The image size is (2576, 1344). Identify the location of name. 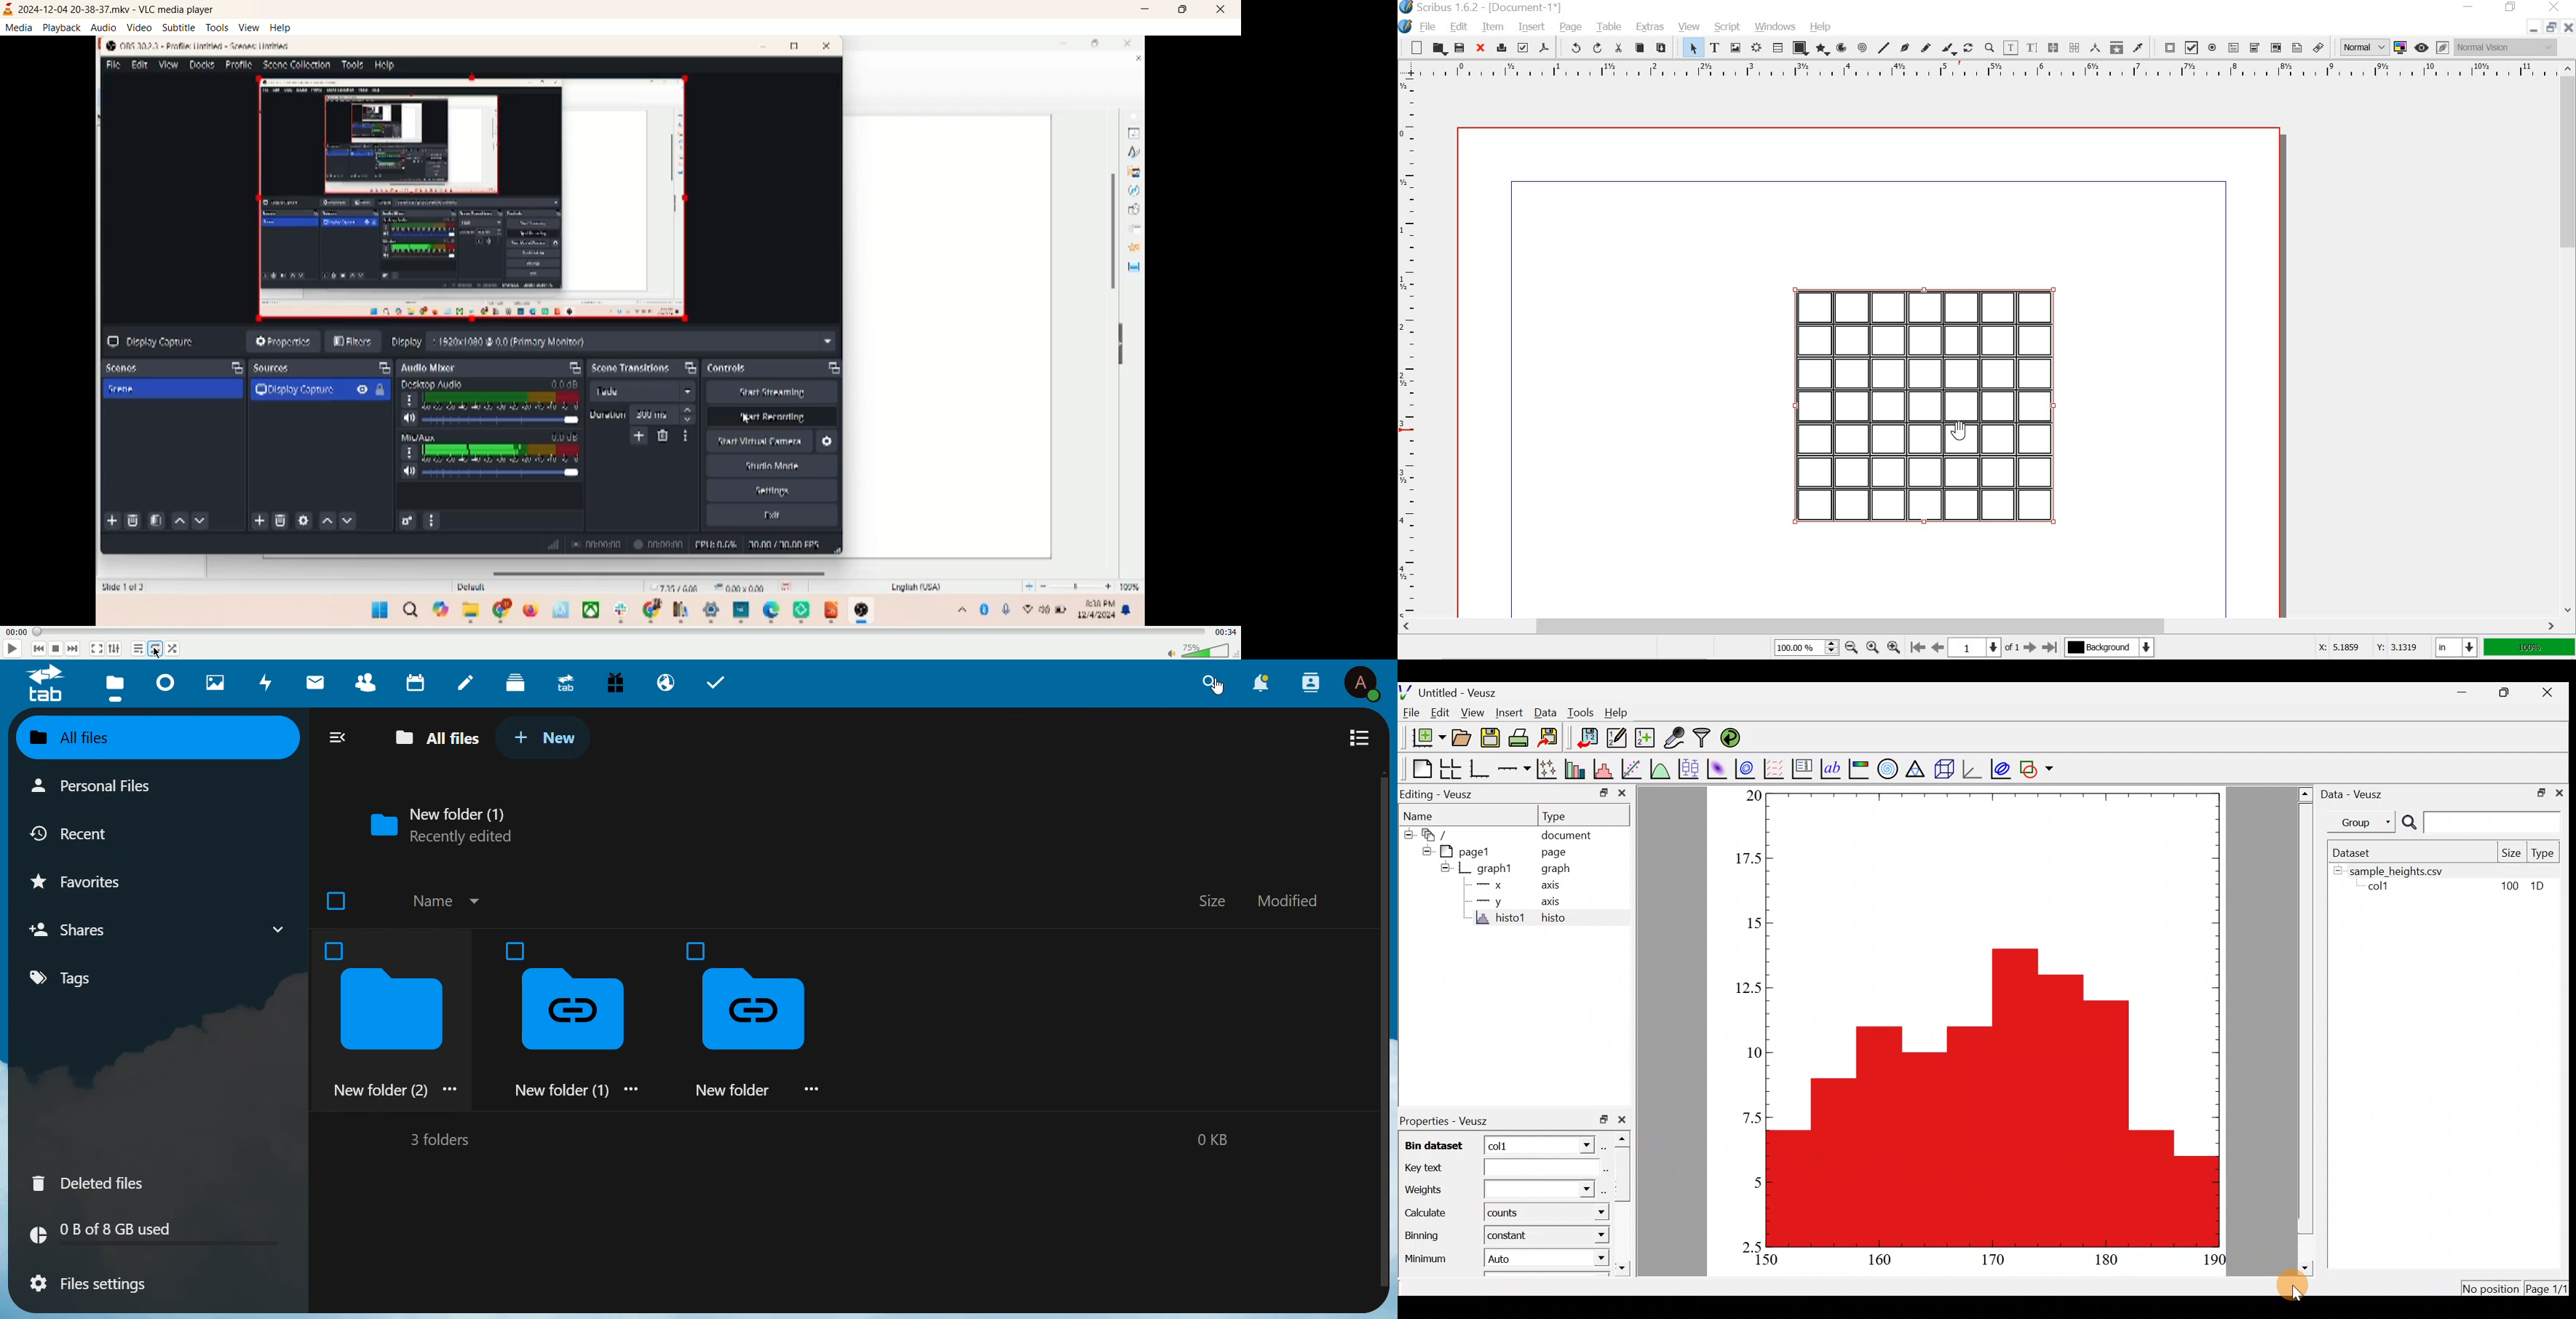
(440, 903).